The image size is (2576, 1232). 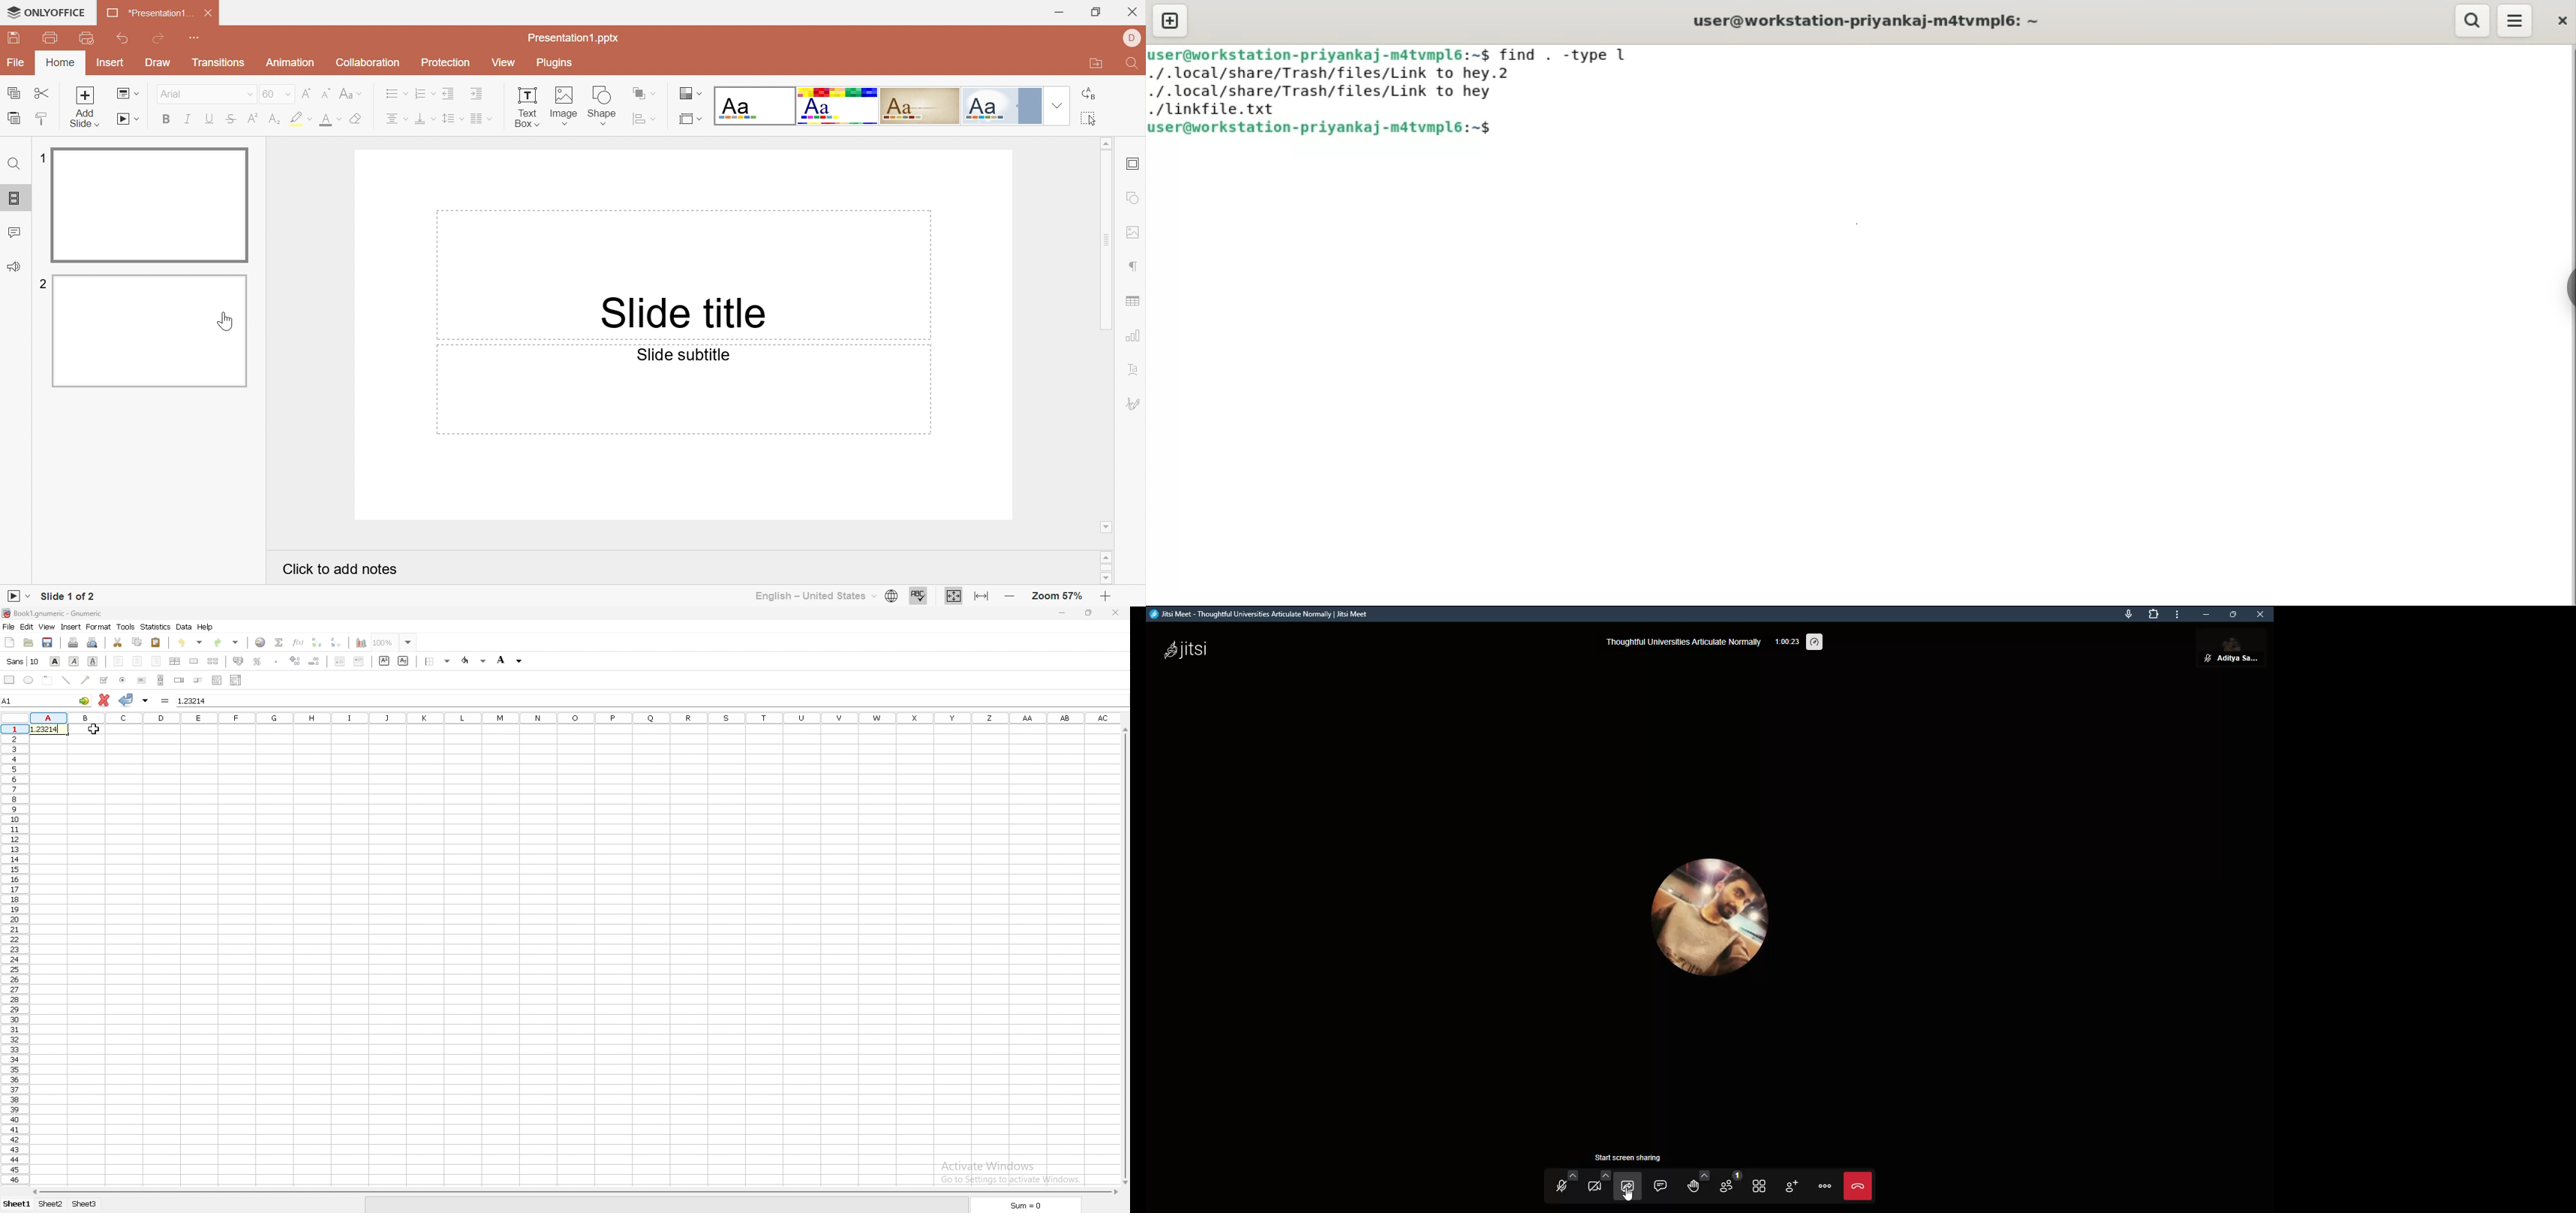 What do you see at coordinates (156, 41) in the screenshot?
I see `Redo` at bounding box center [156, 41].